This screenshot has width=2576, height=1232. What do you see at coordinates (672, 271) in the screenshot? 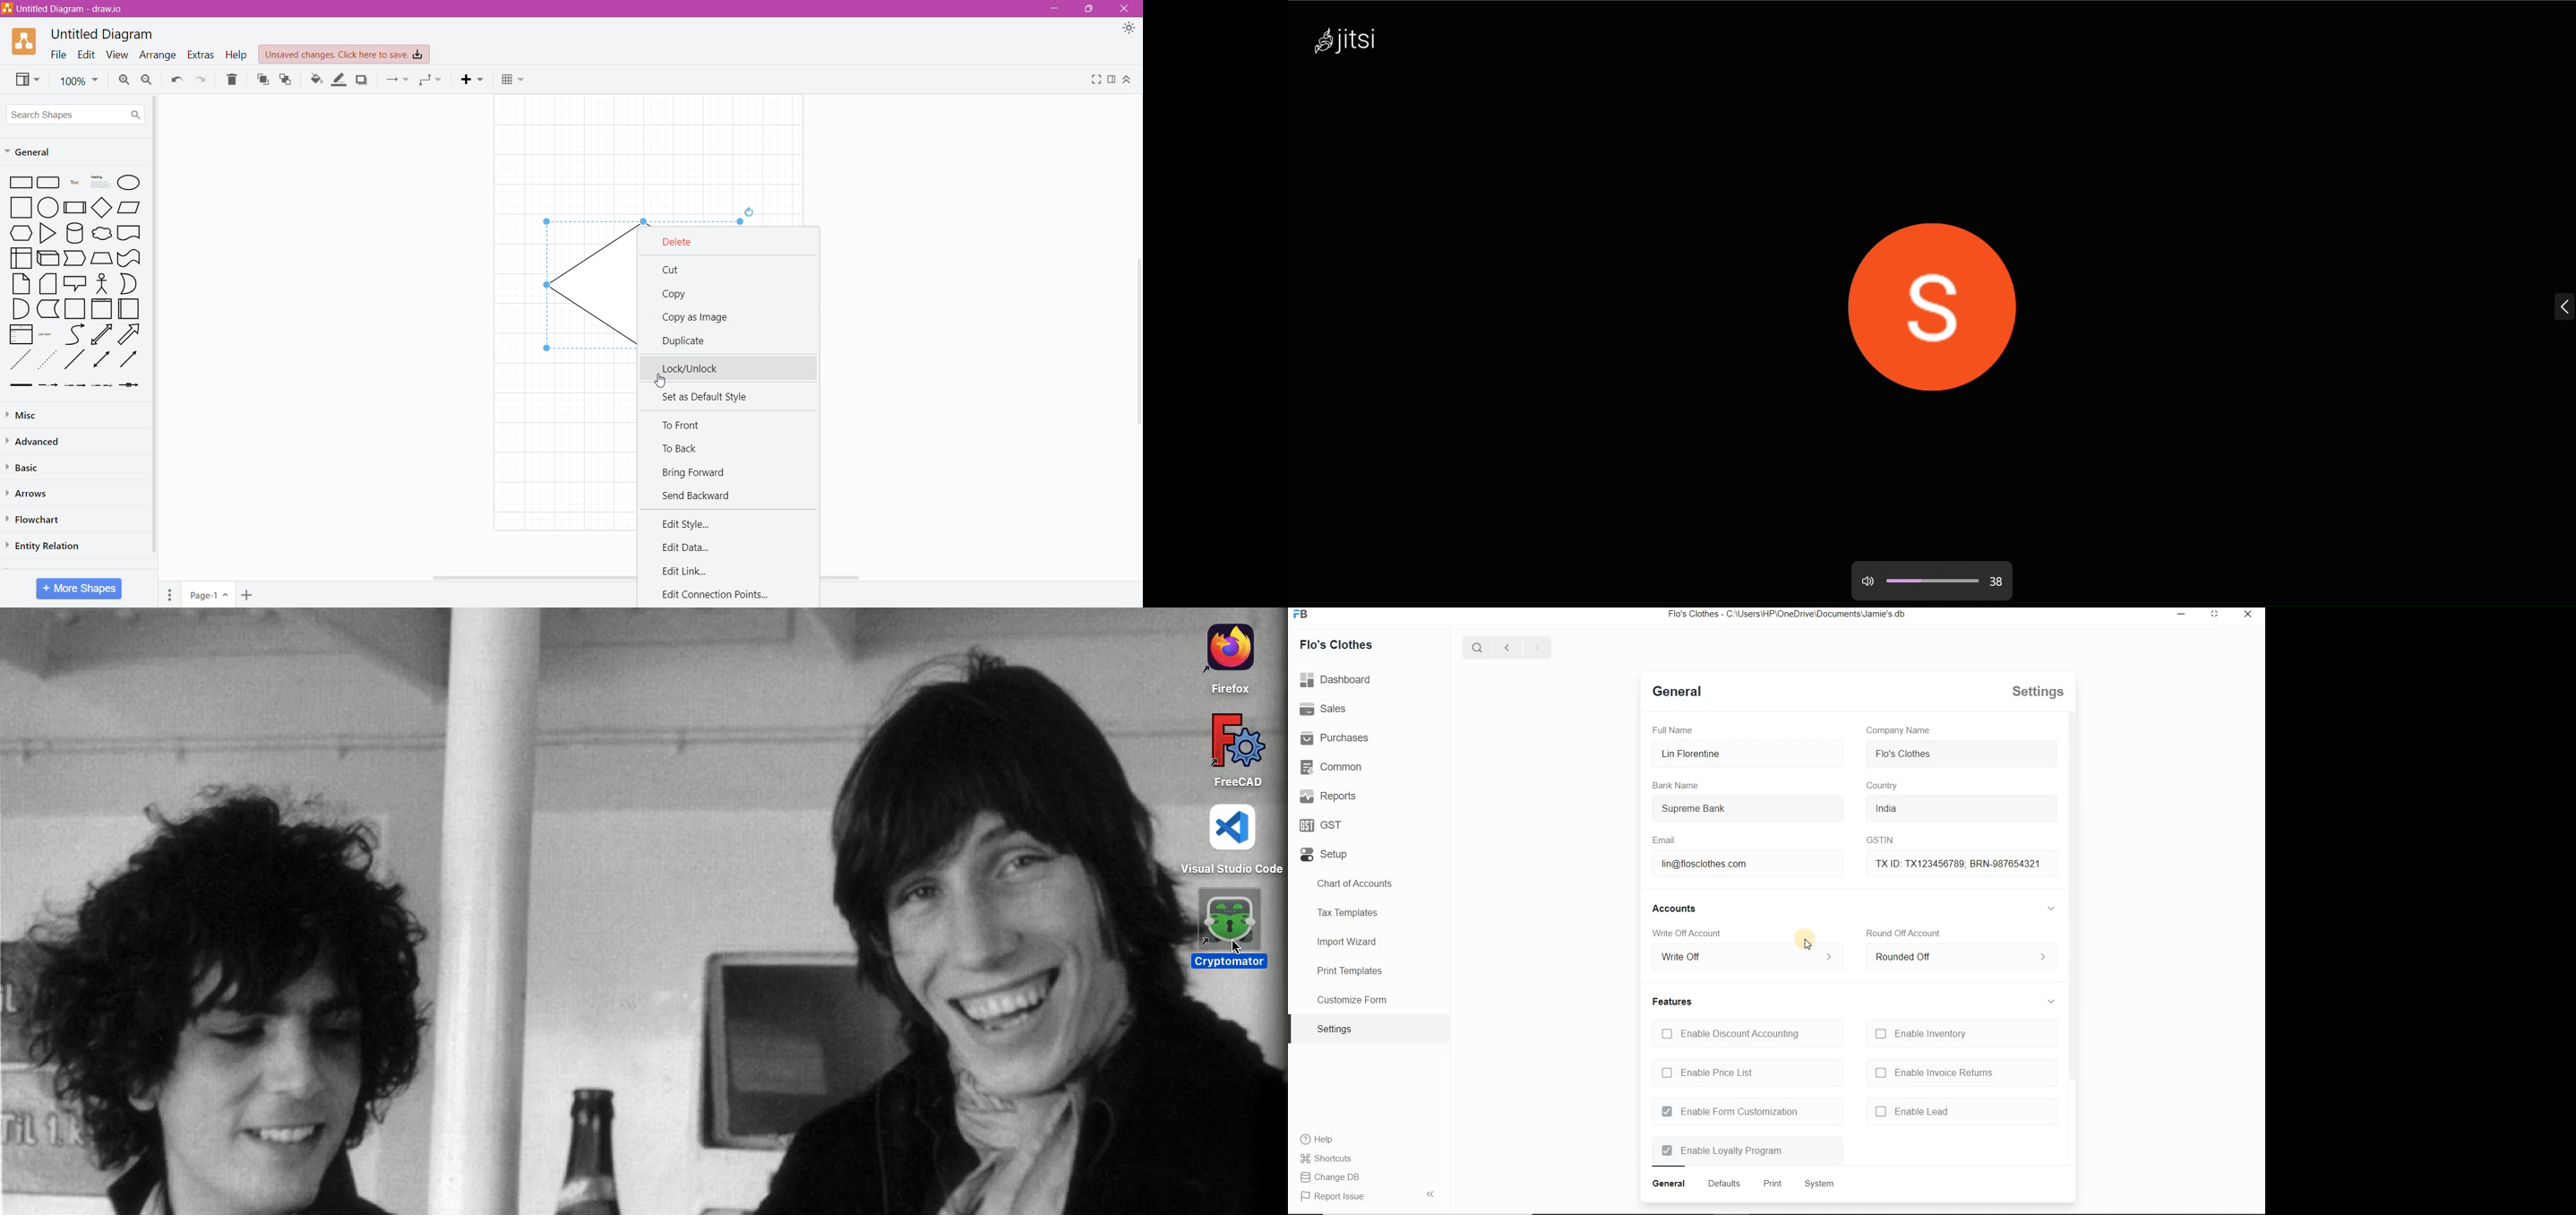
I see `Cut` at bounding box center [672, 271].